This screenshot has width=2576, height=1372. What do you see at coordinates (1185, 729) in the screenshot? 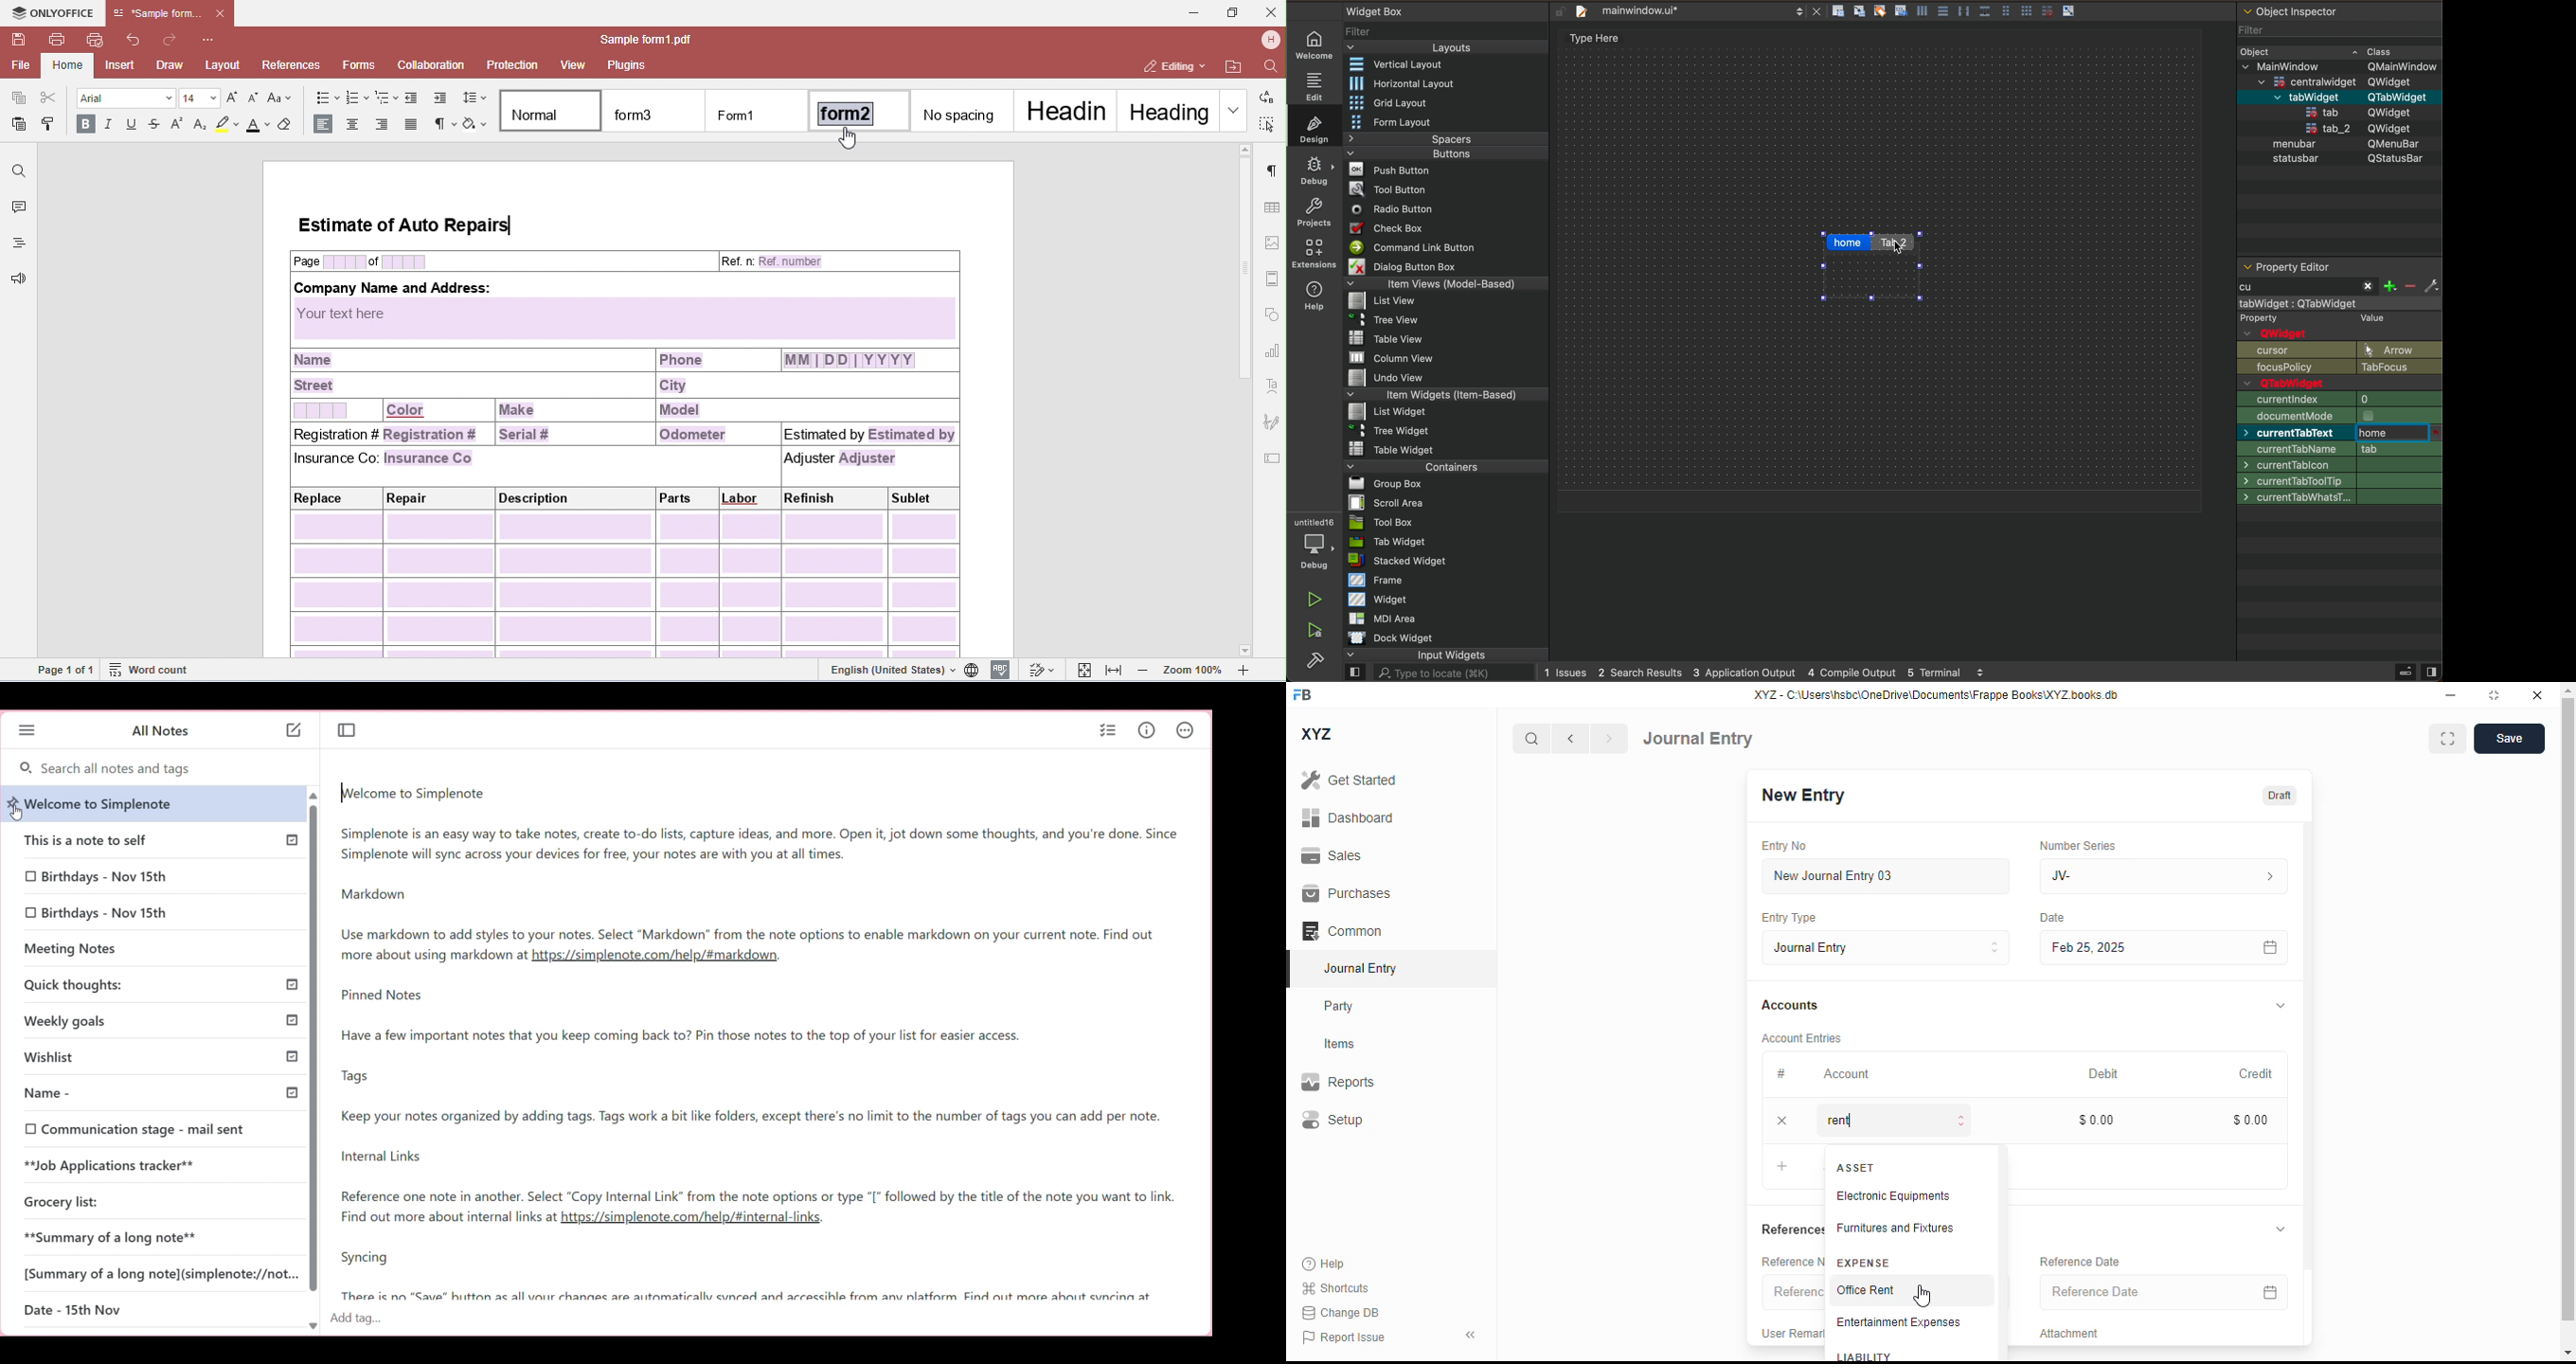
I see `Actions` at bounding box center [1185, 729].